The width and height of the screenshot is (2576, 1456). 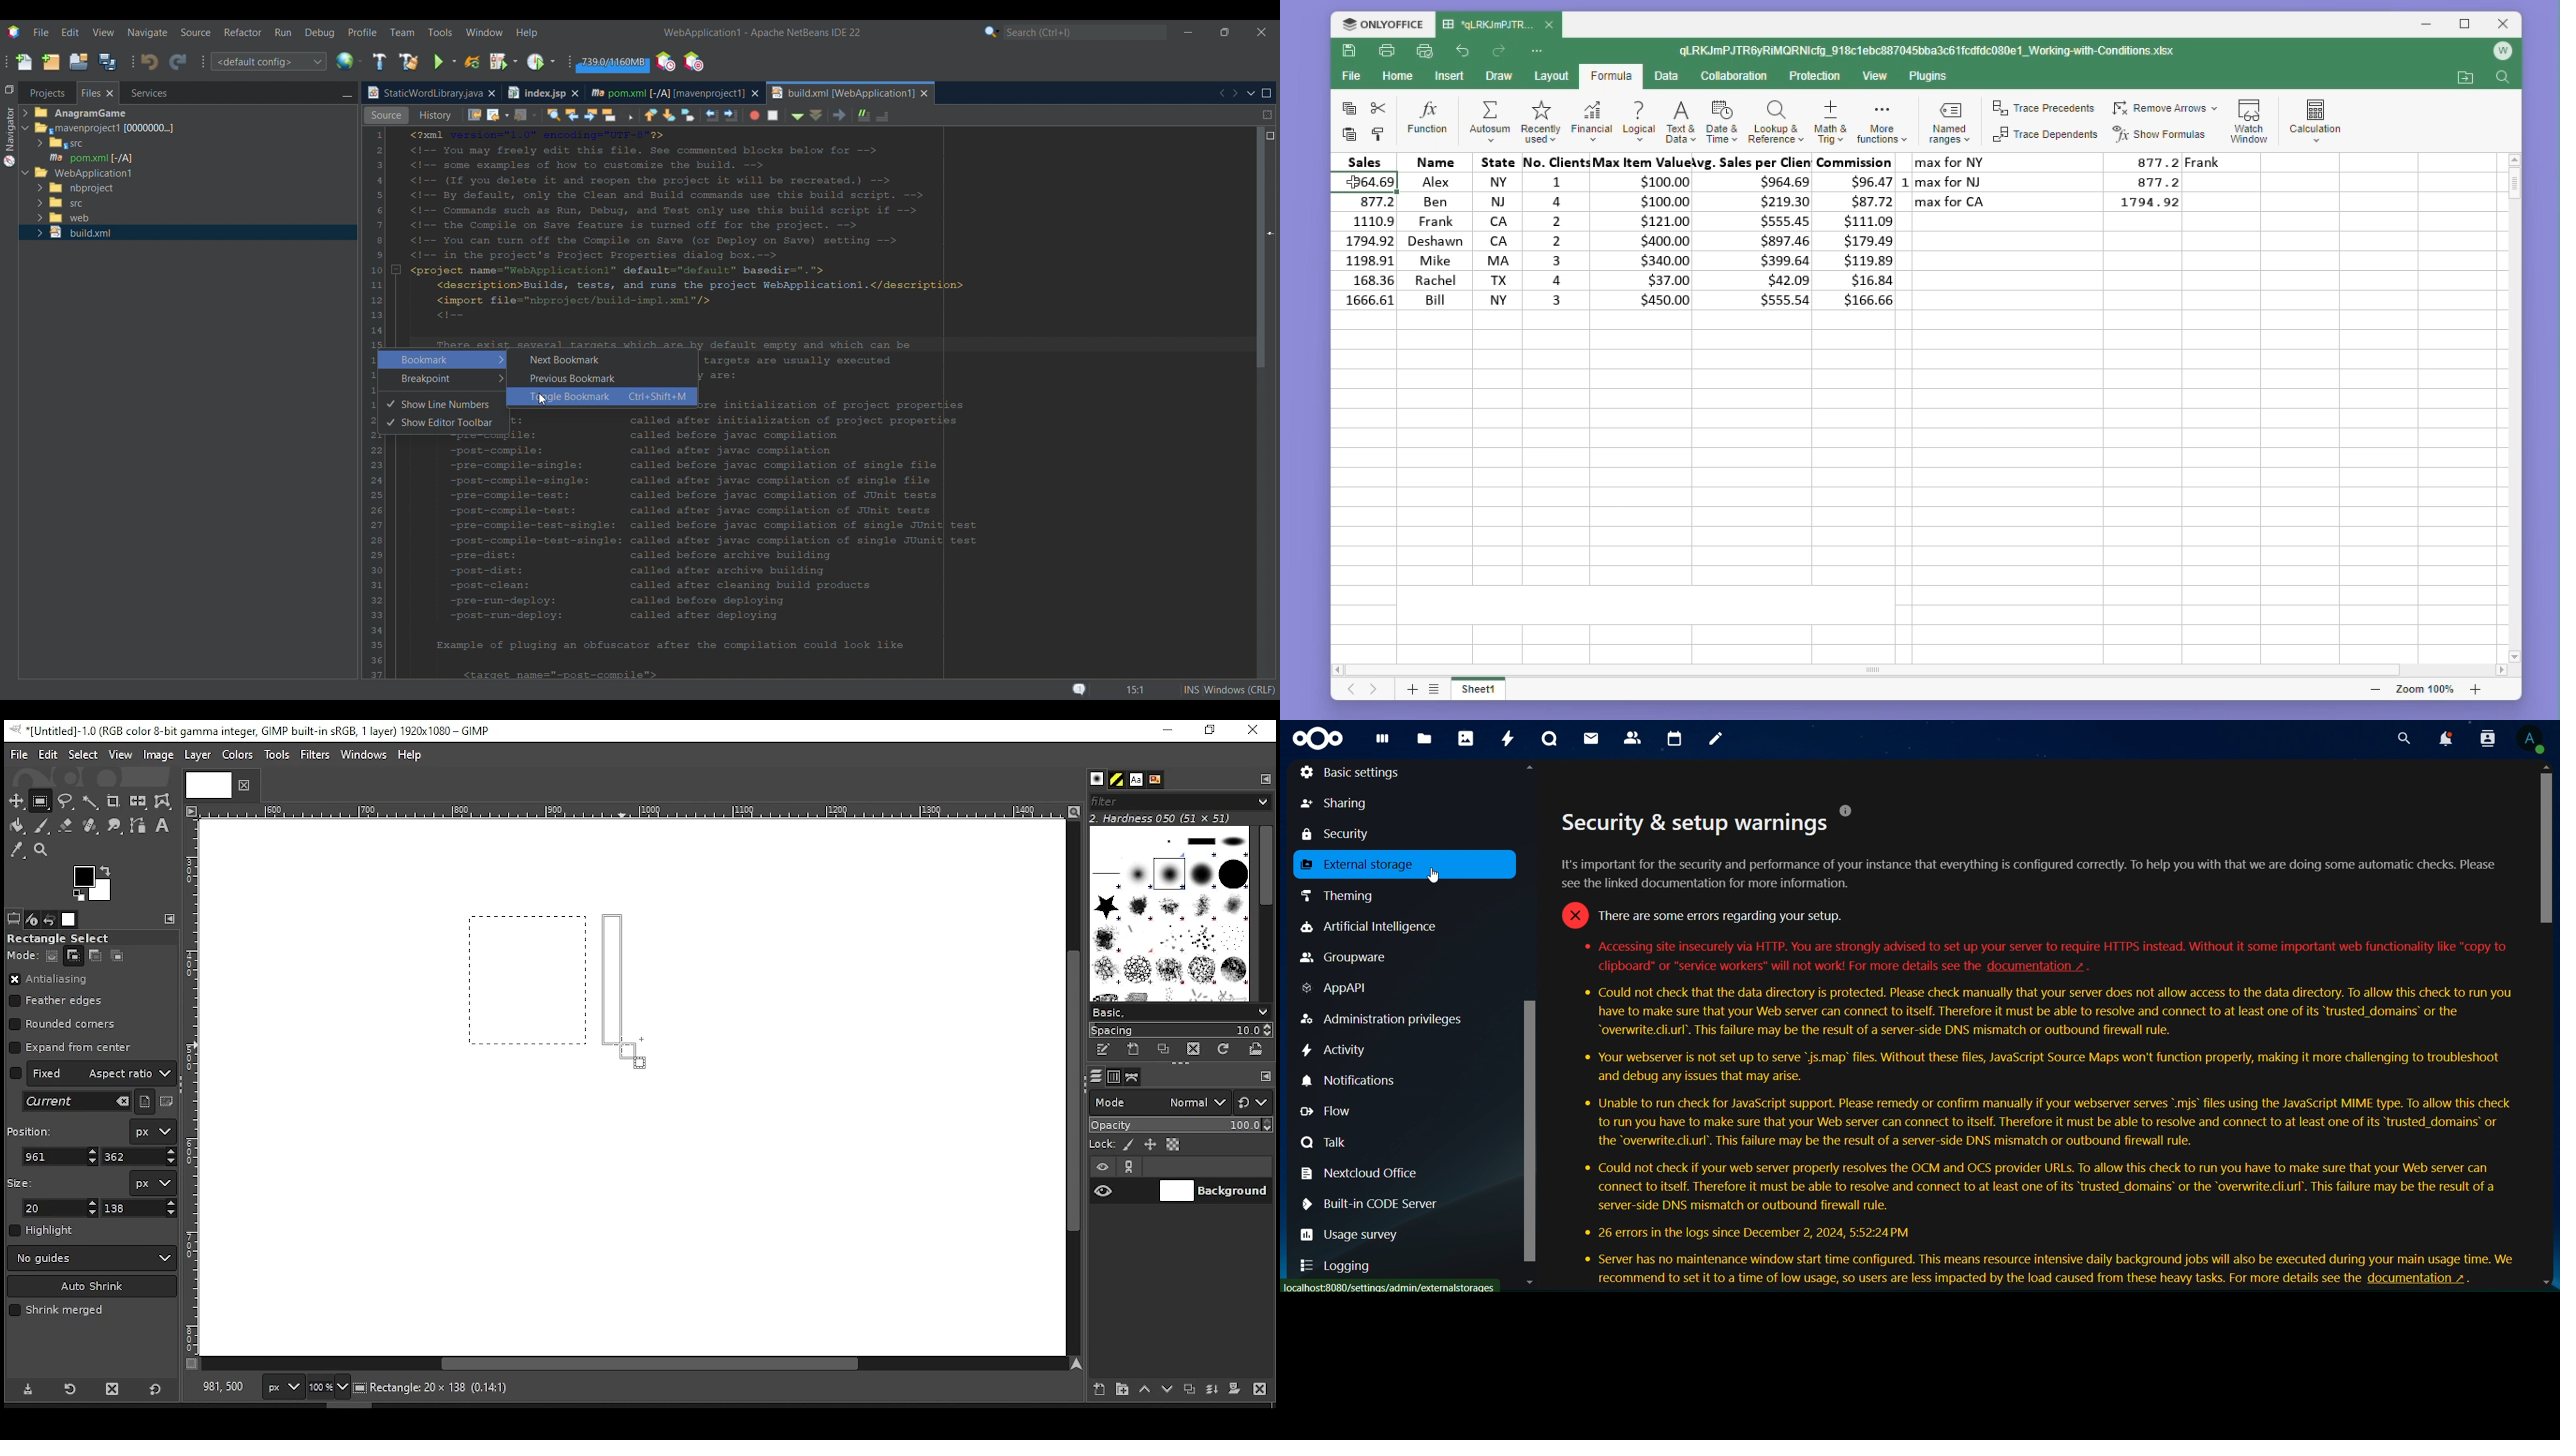 I want to click on Search category selection, so click(x=992, y=32).